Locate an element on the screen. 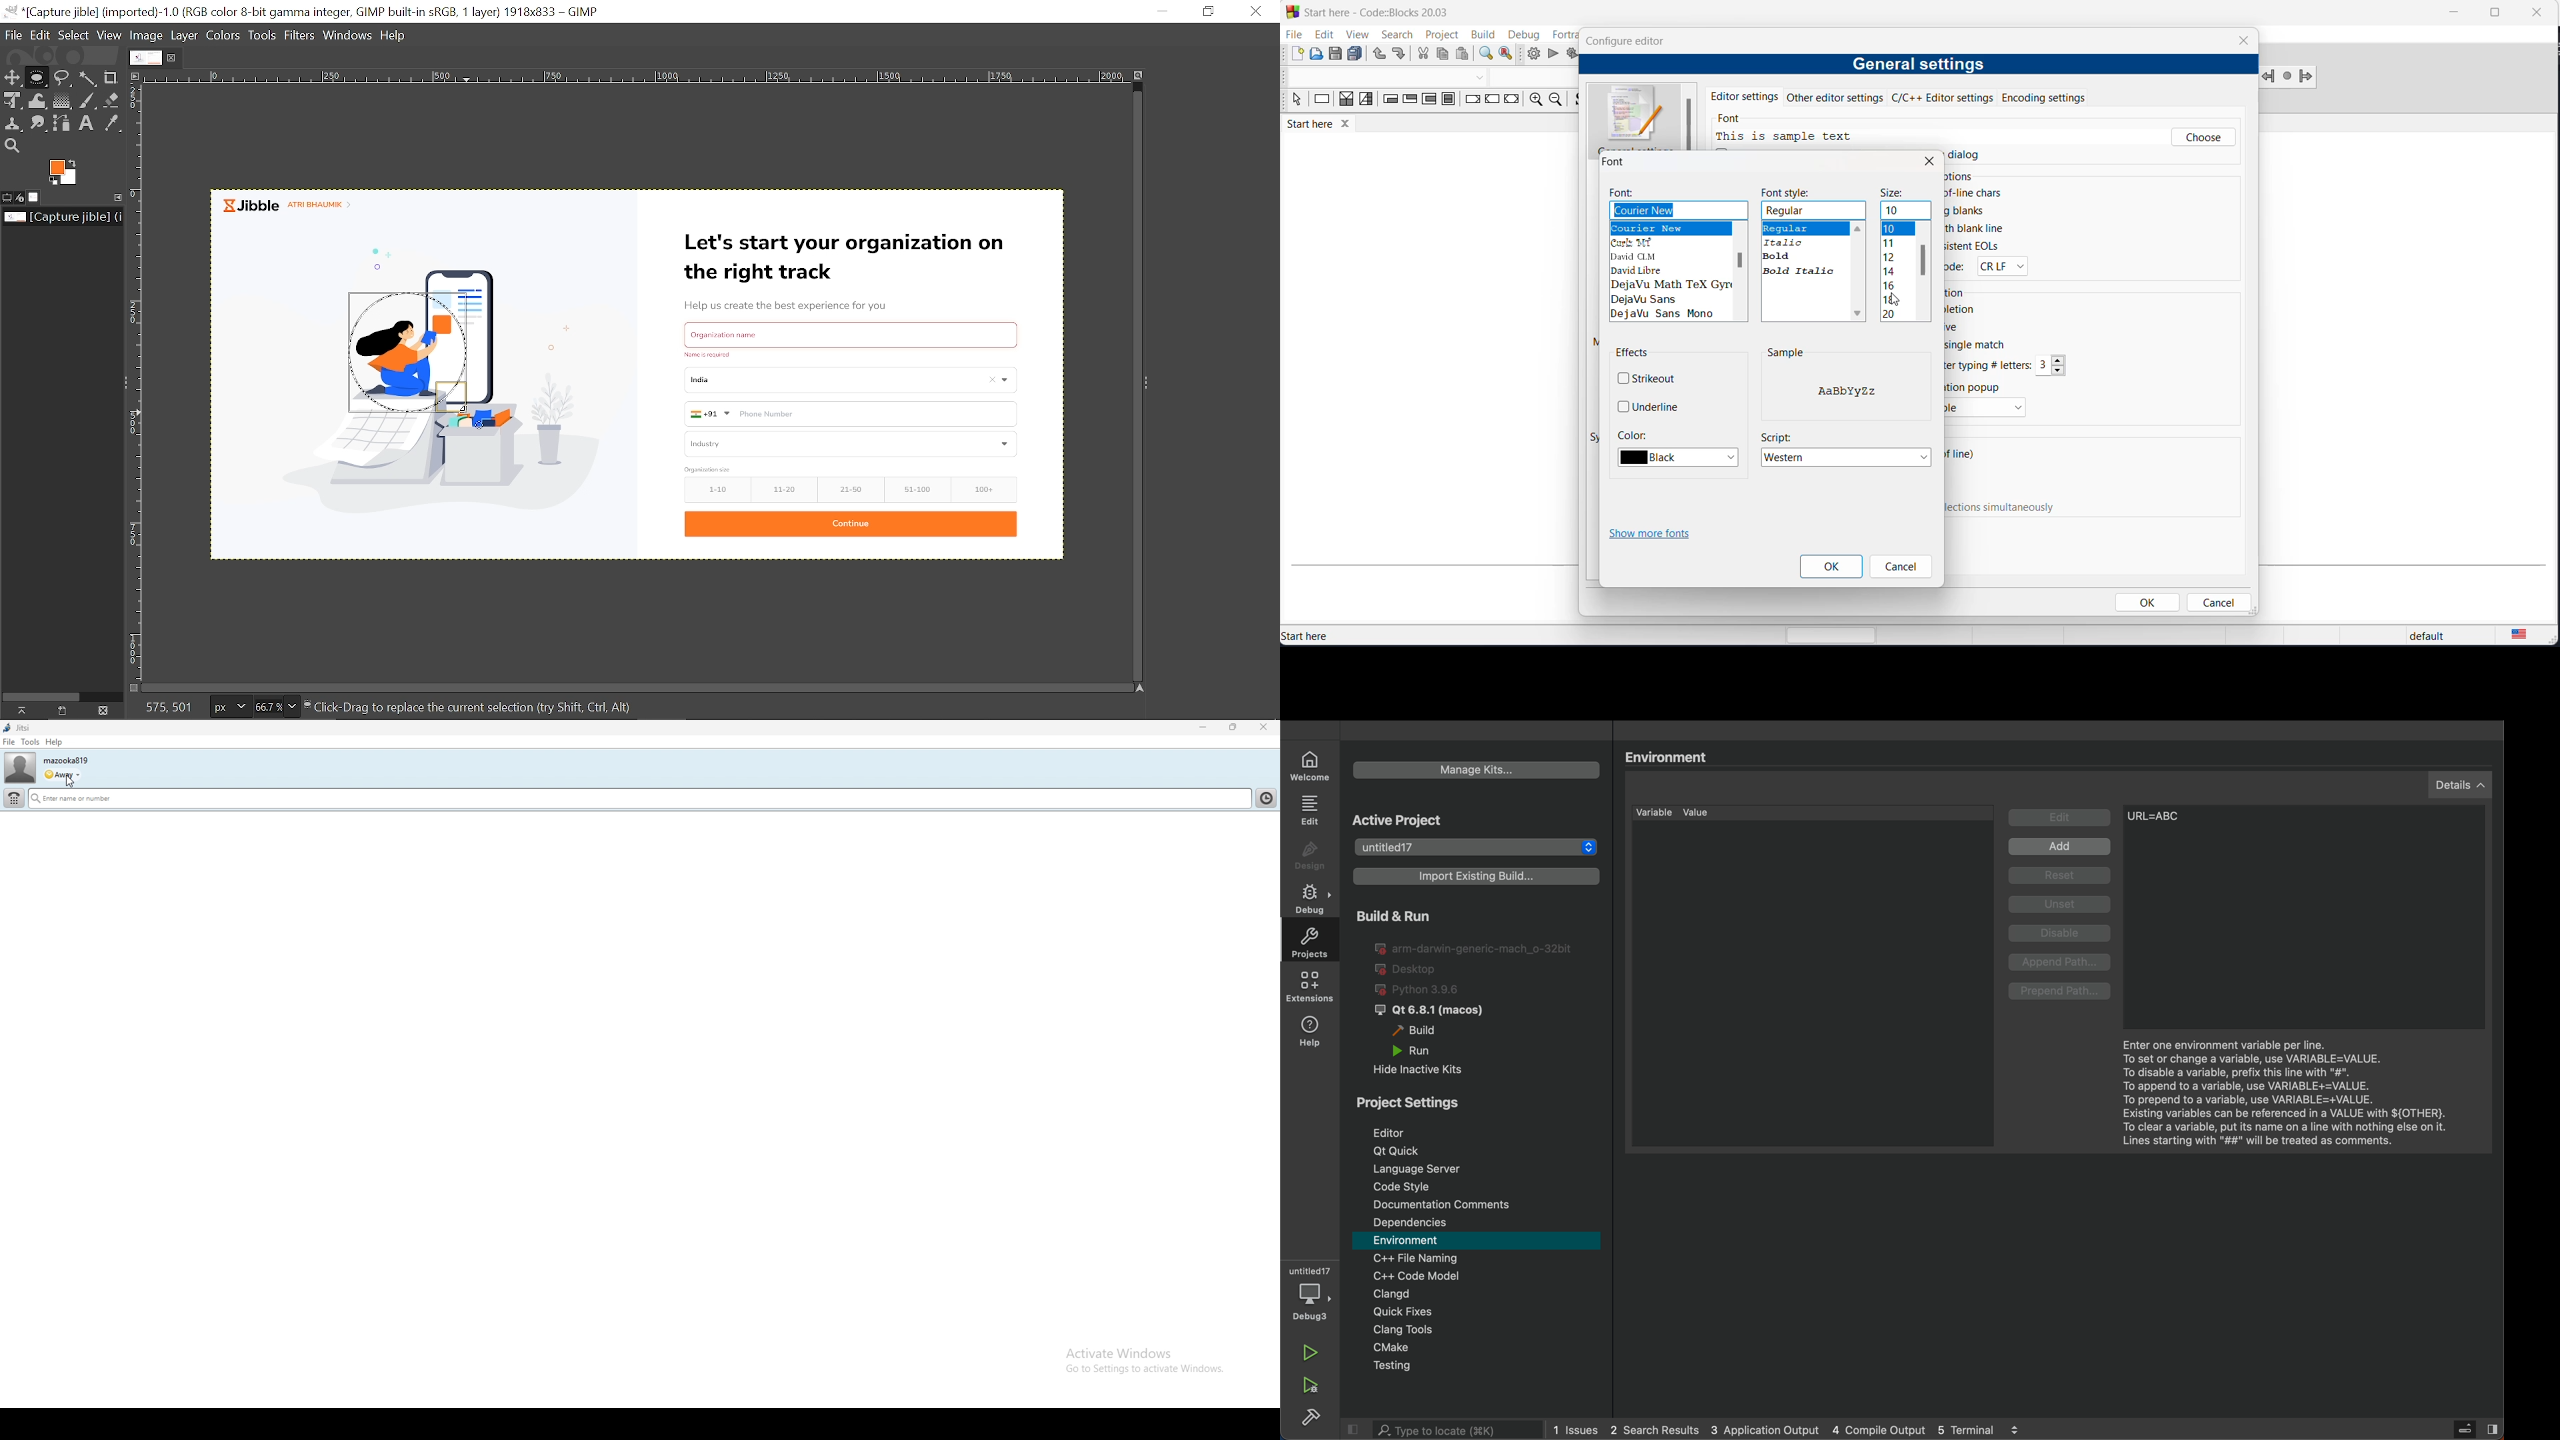  undo is located at coordinates (1378, 55).